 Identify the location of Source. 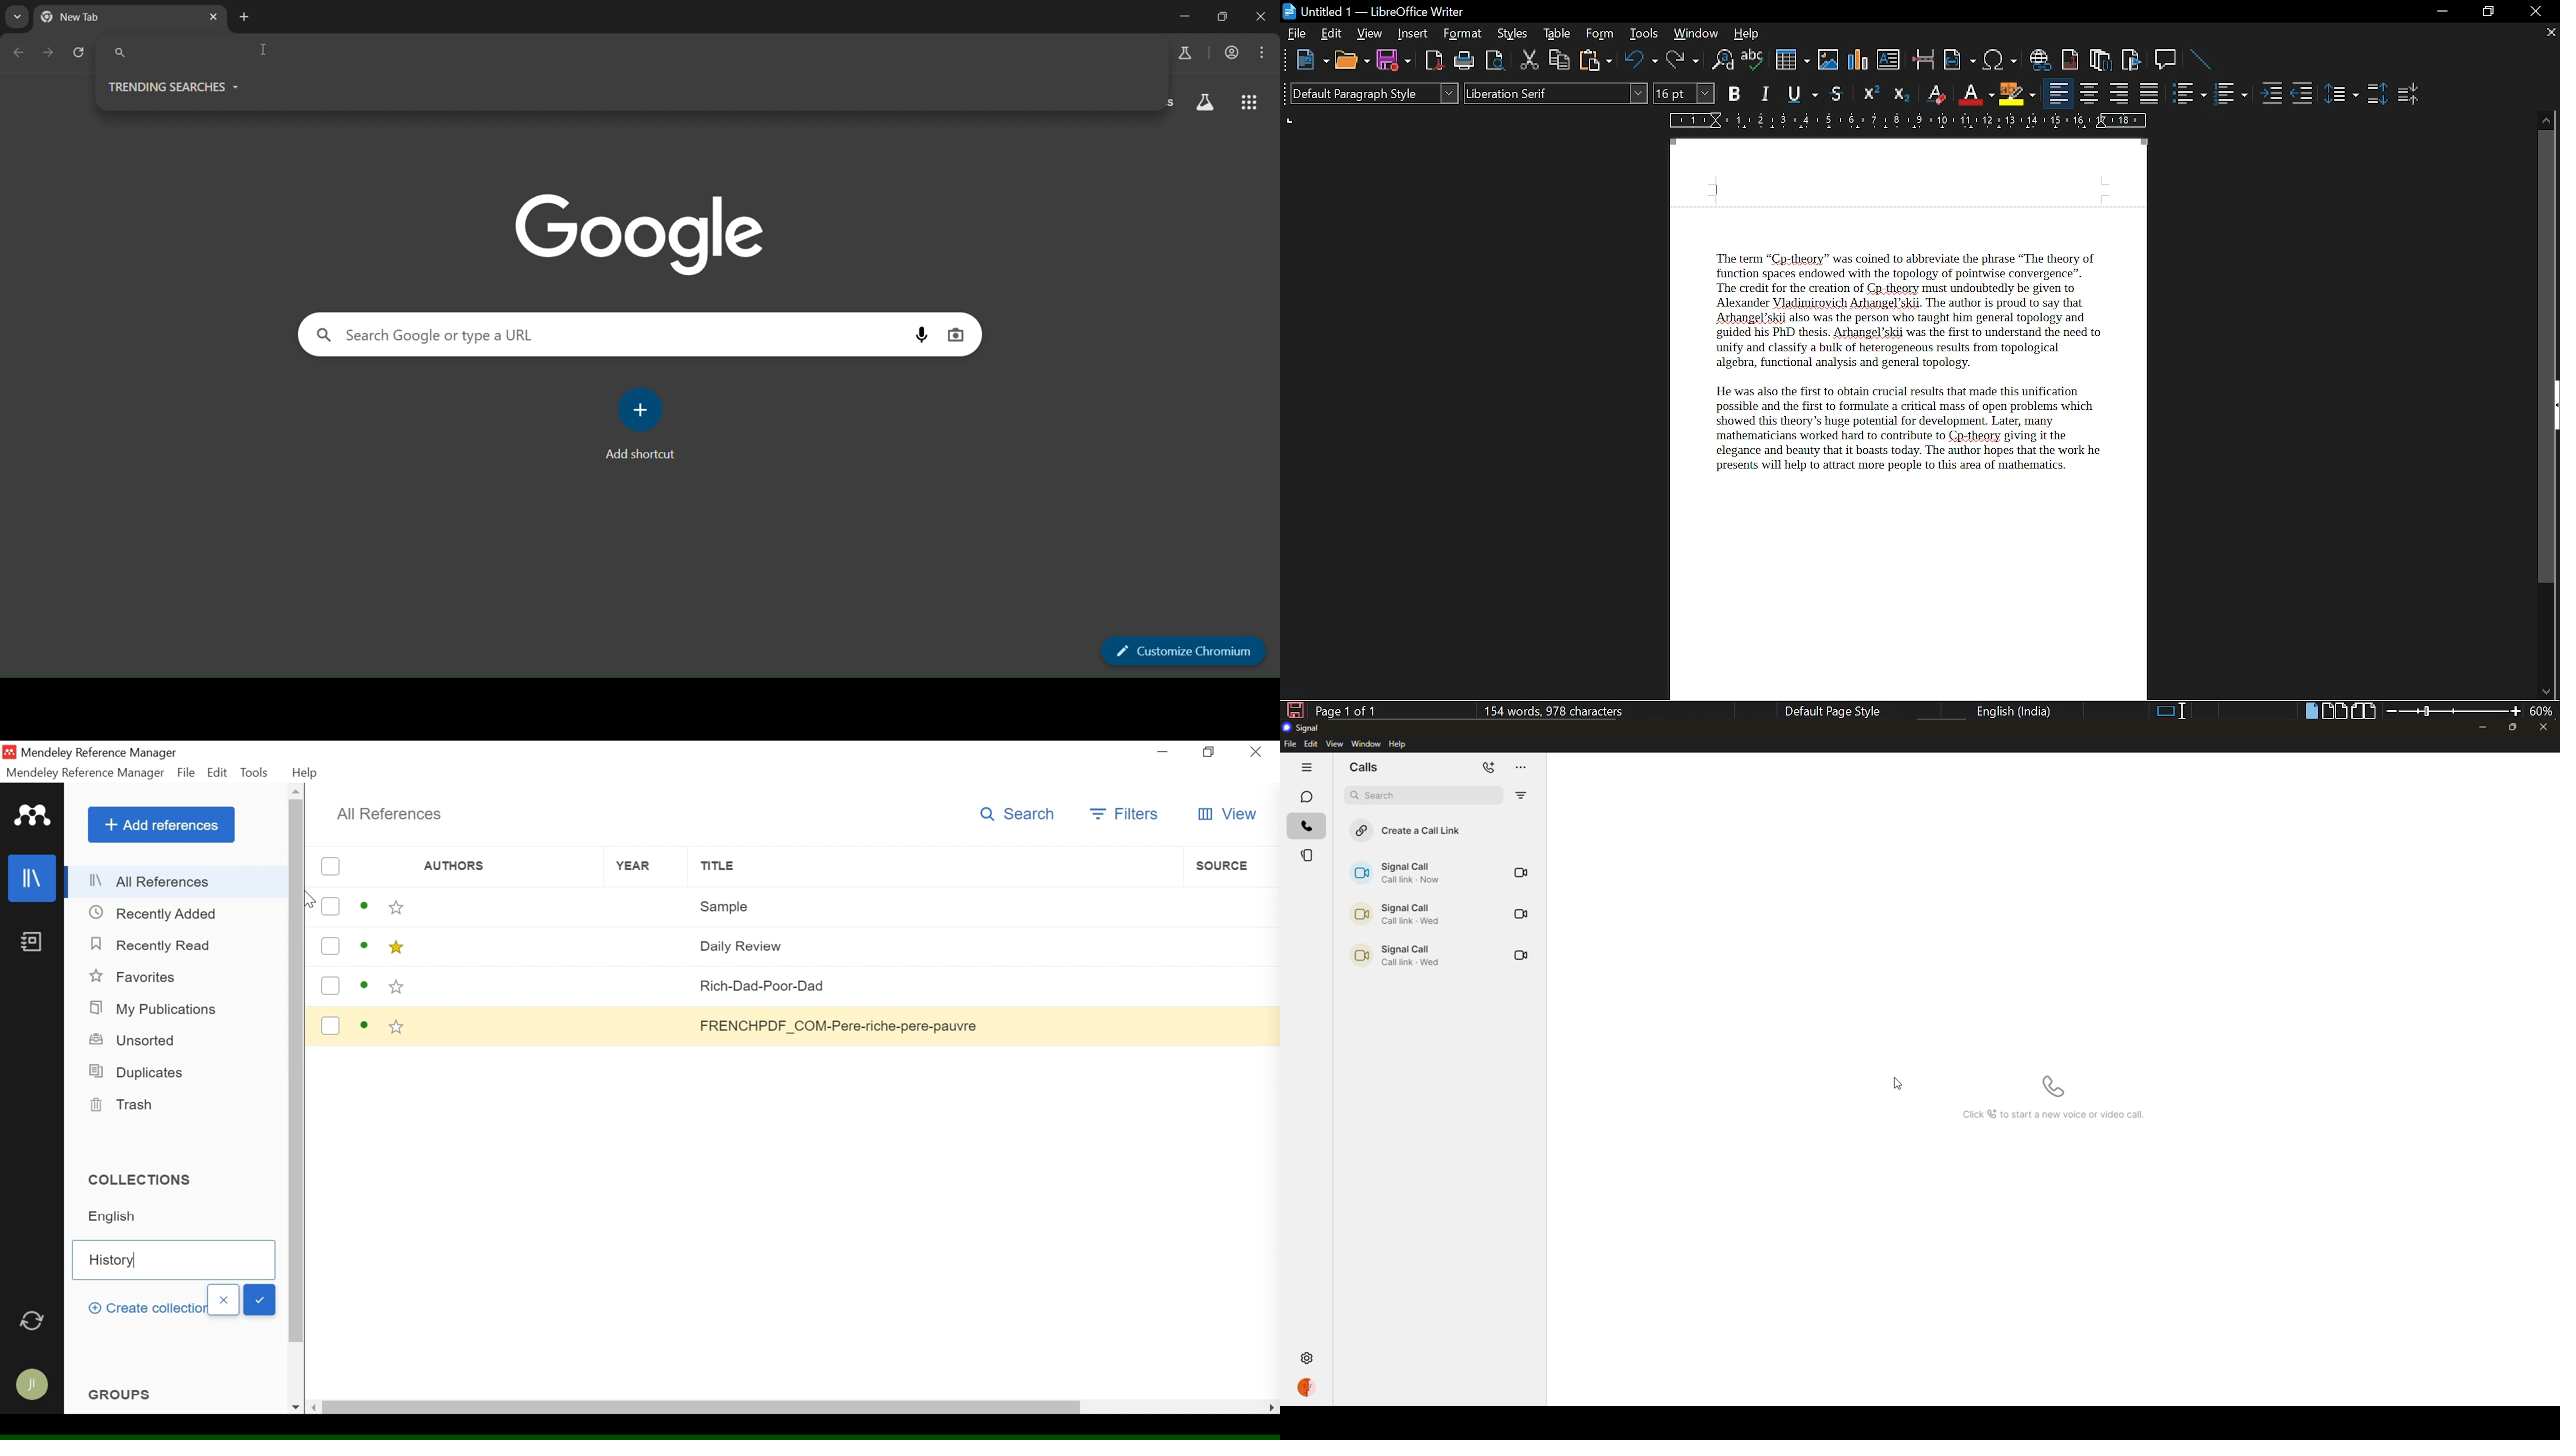
(1227, 946).